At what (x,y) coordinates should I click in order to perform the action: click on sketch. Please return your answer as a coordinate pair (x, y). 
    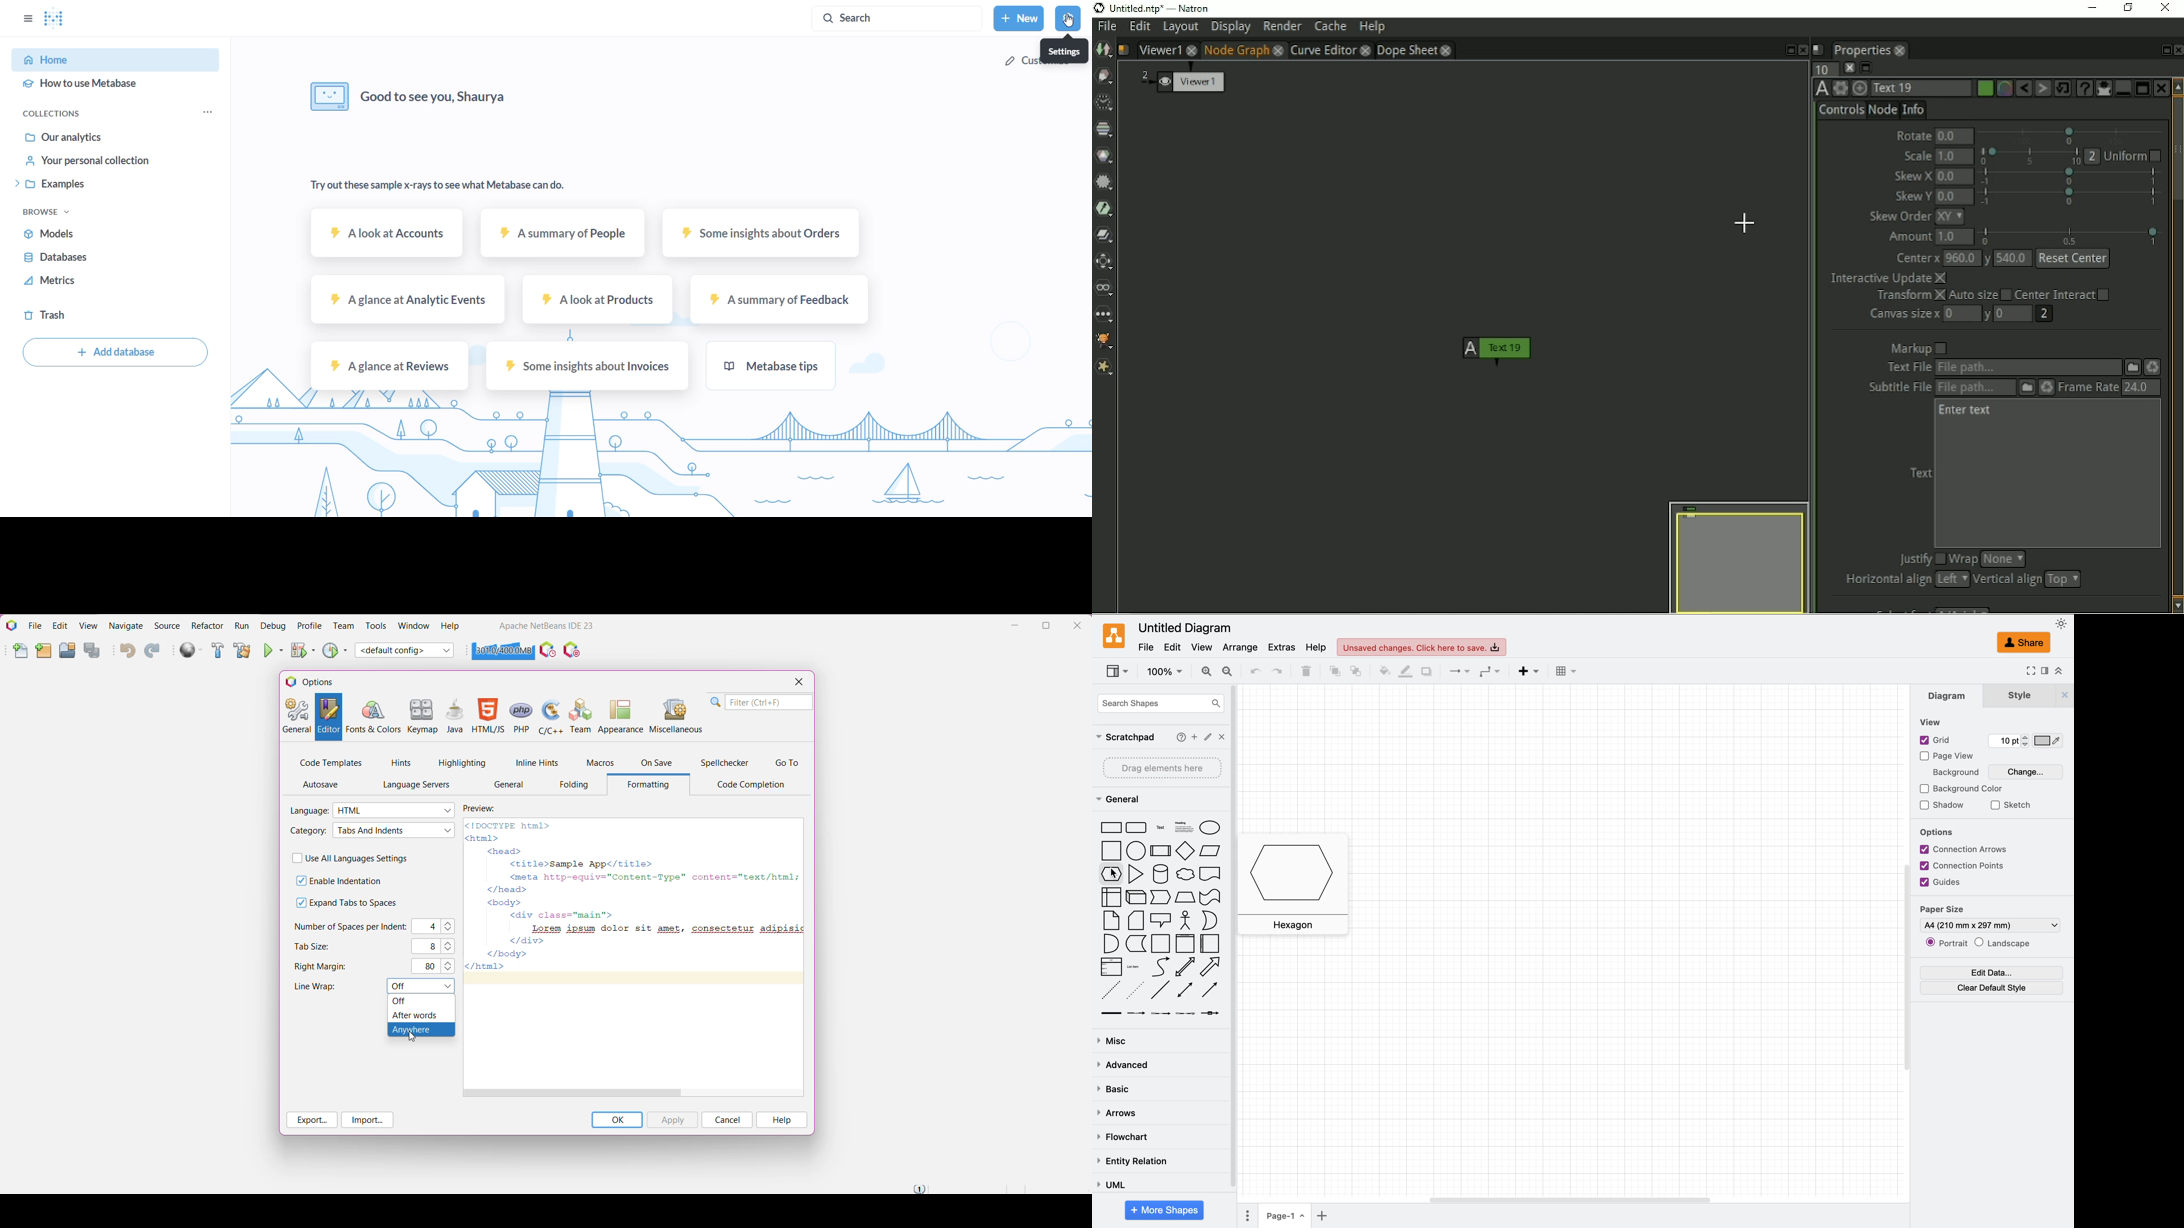
    Looking at the image, I should click on (2012, 805).